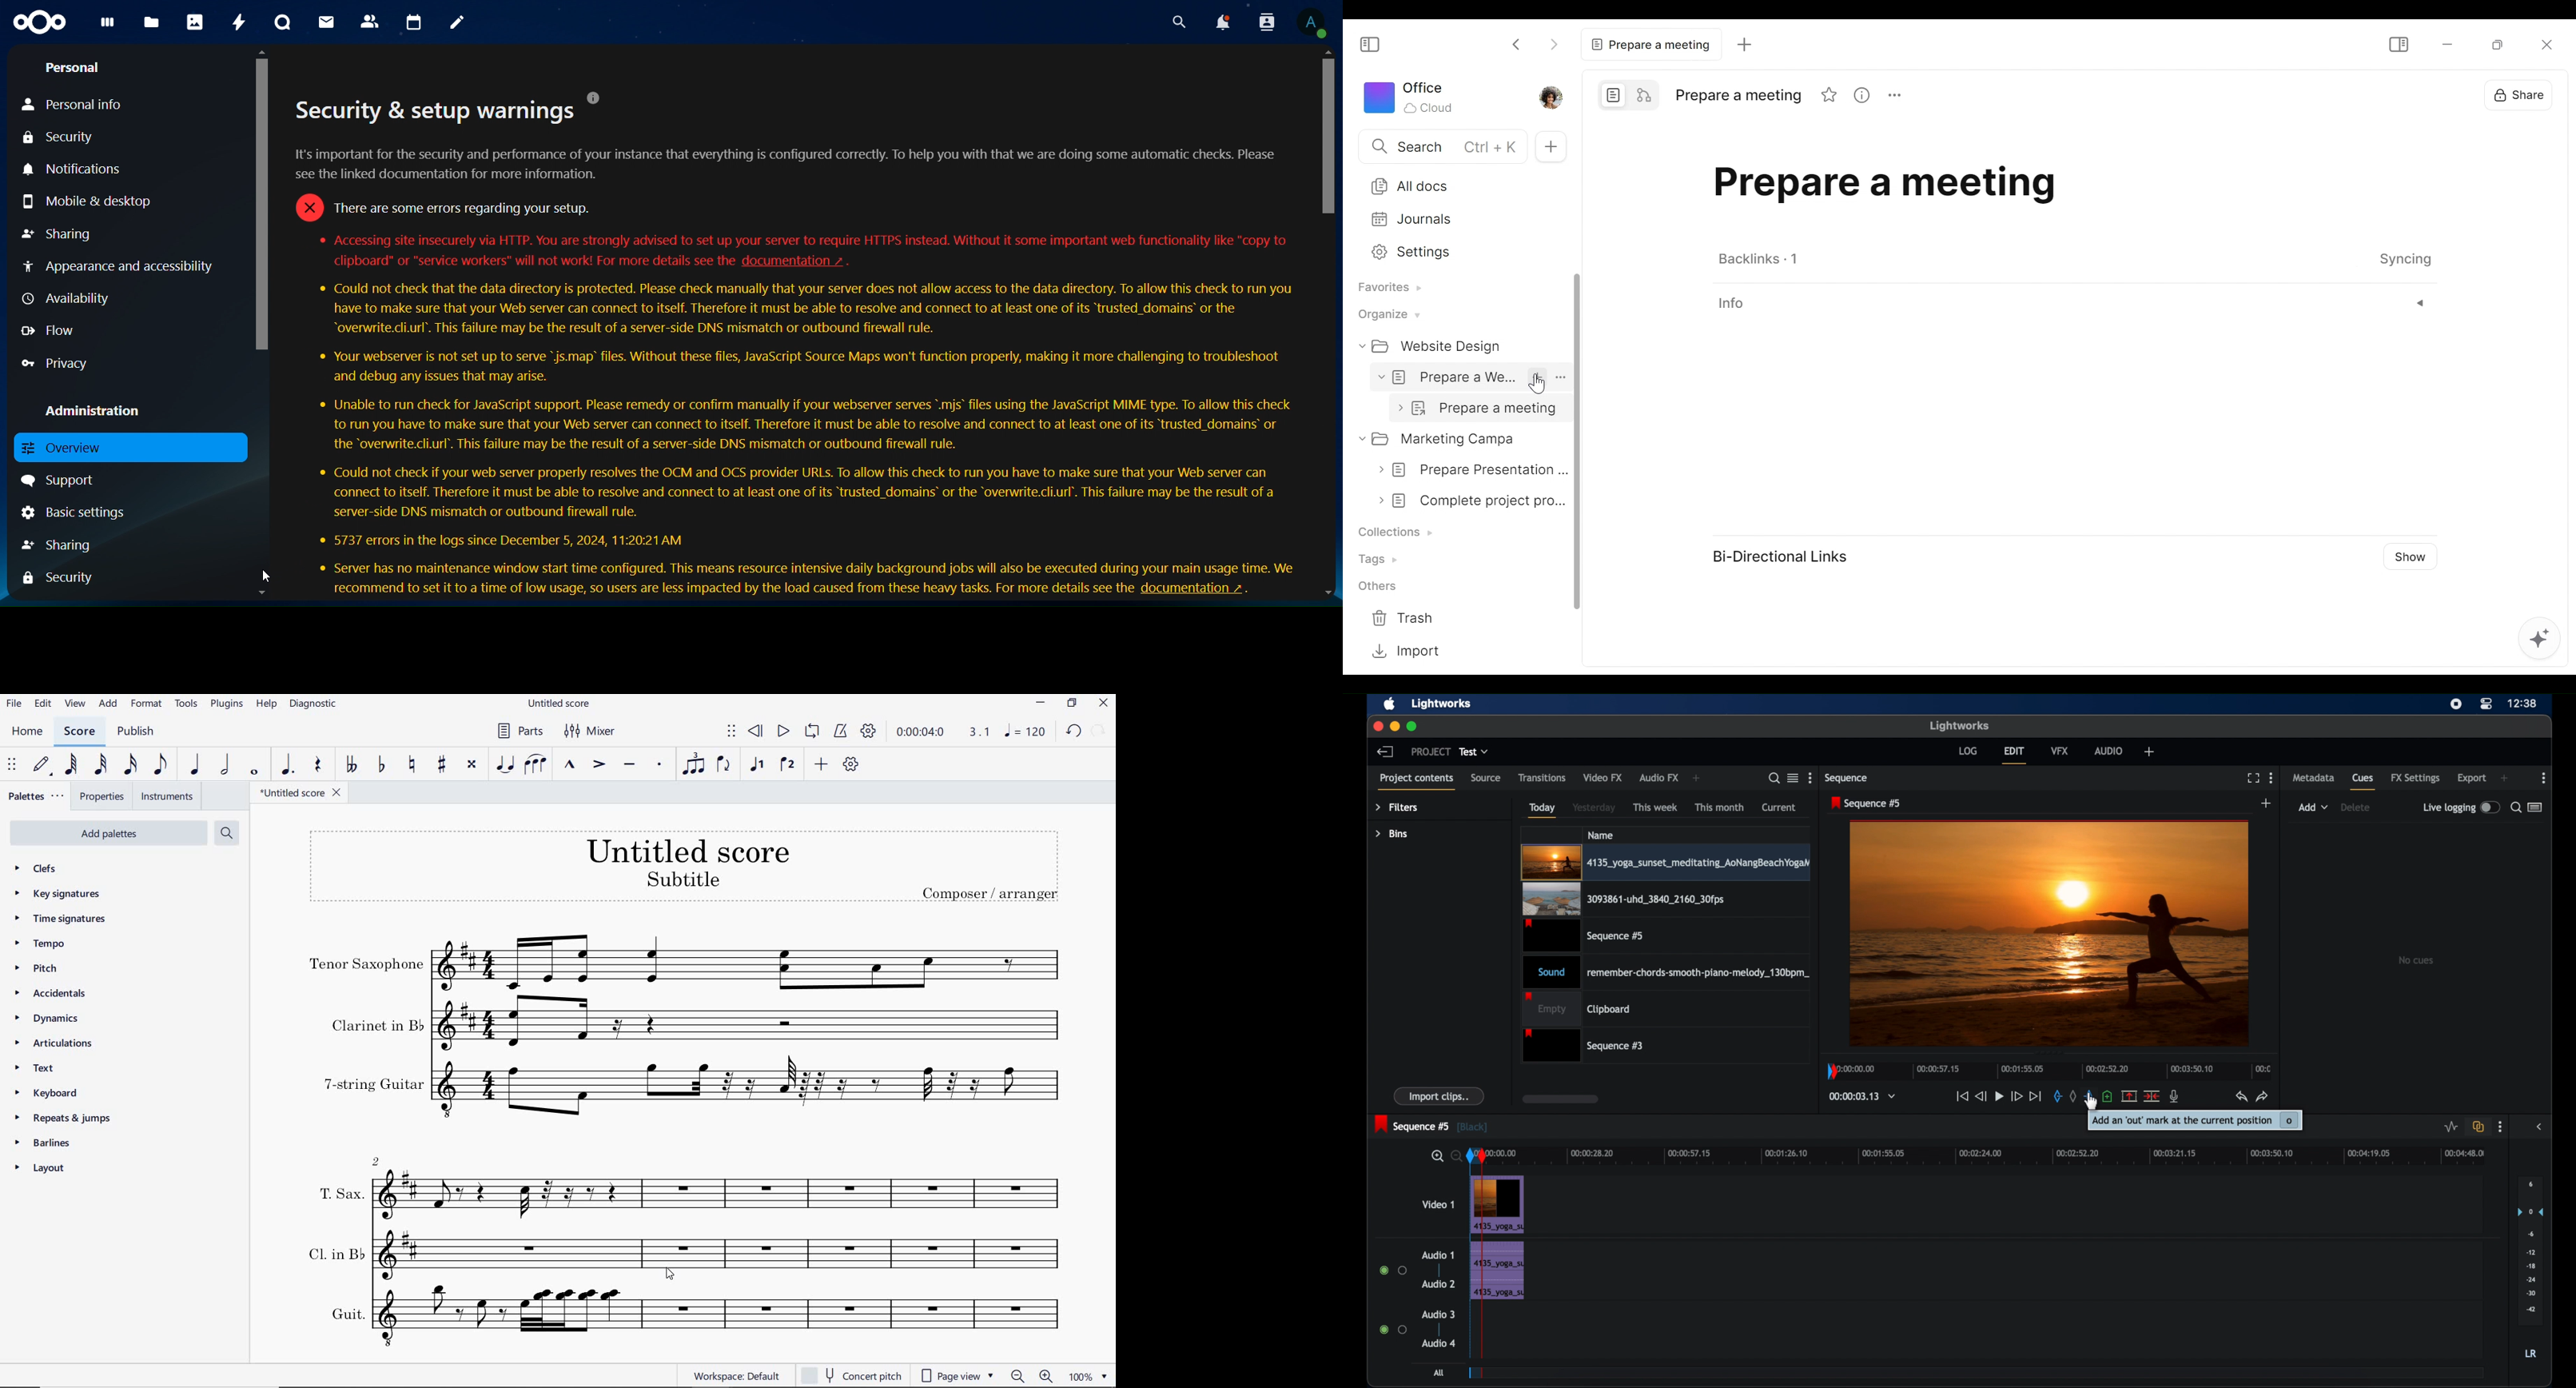 The height and width of the screenshot is (1400, 2576). I want to click on text, so click(529, 260).